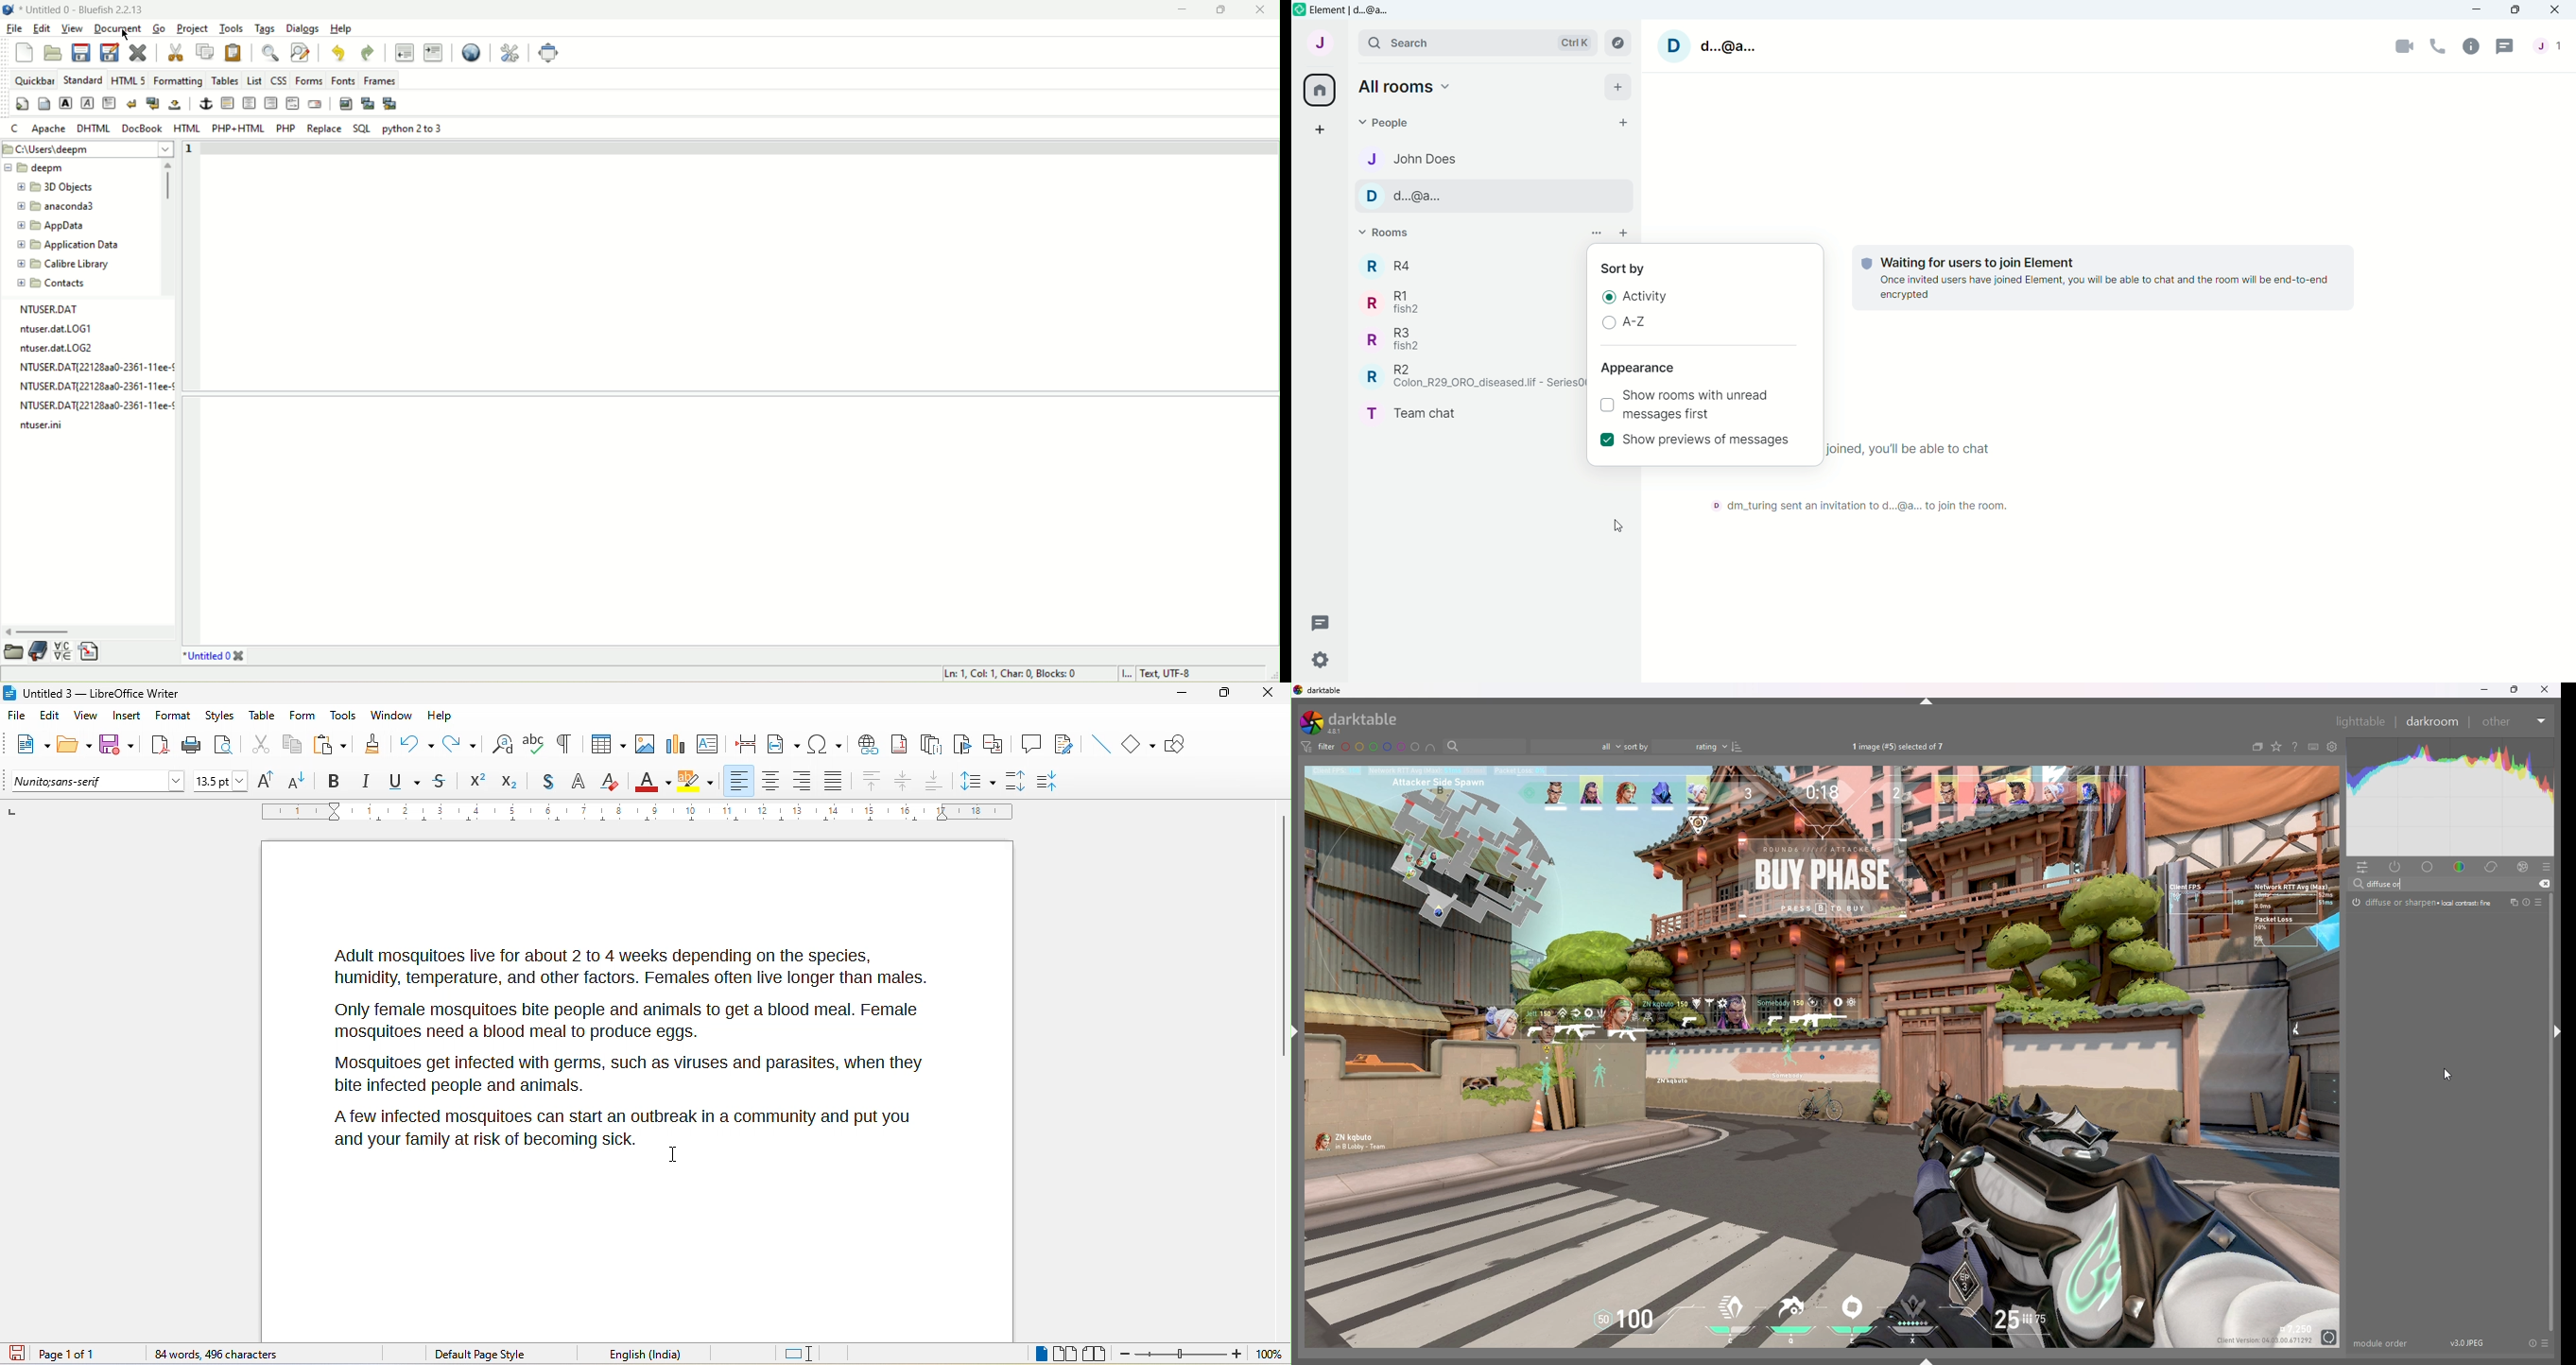 This screenshot has width=2576, height=1372. I want to click on open file, so click(55, 53).